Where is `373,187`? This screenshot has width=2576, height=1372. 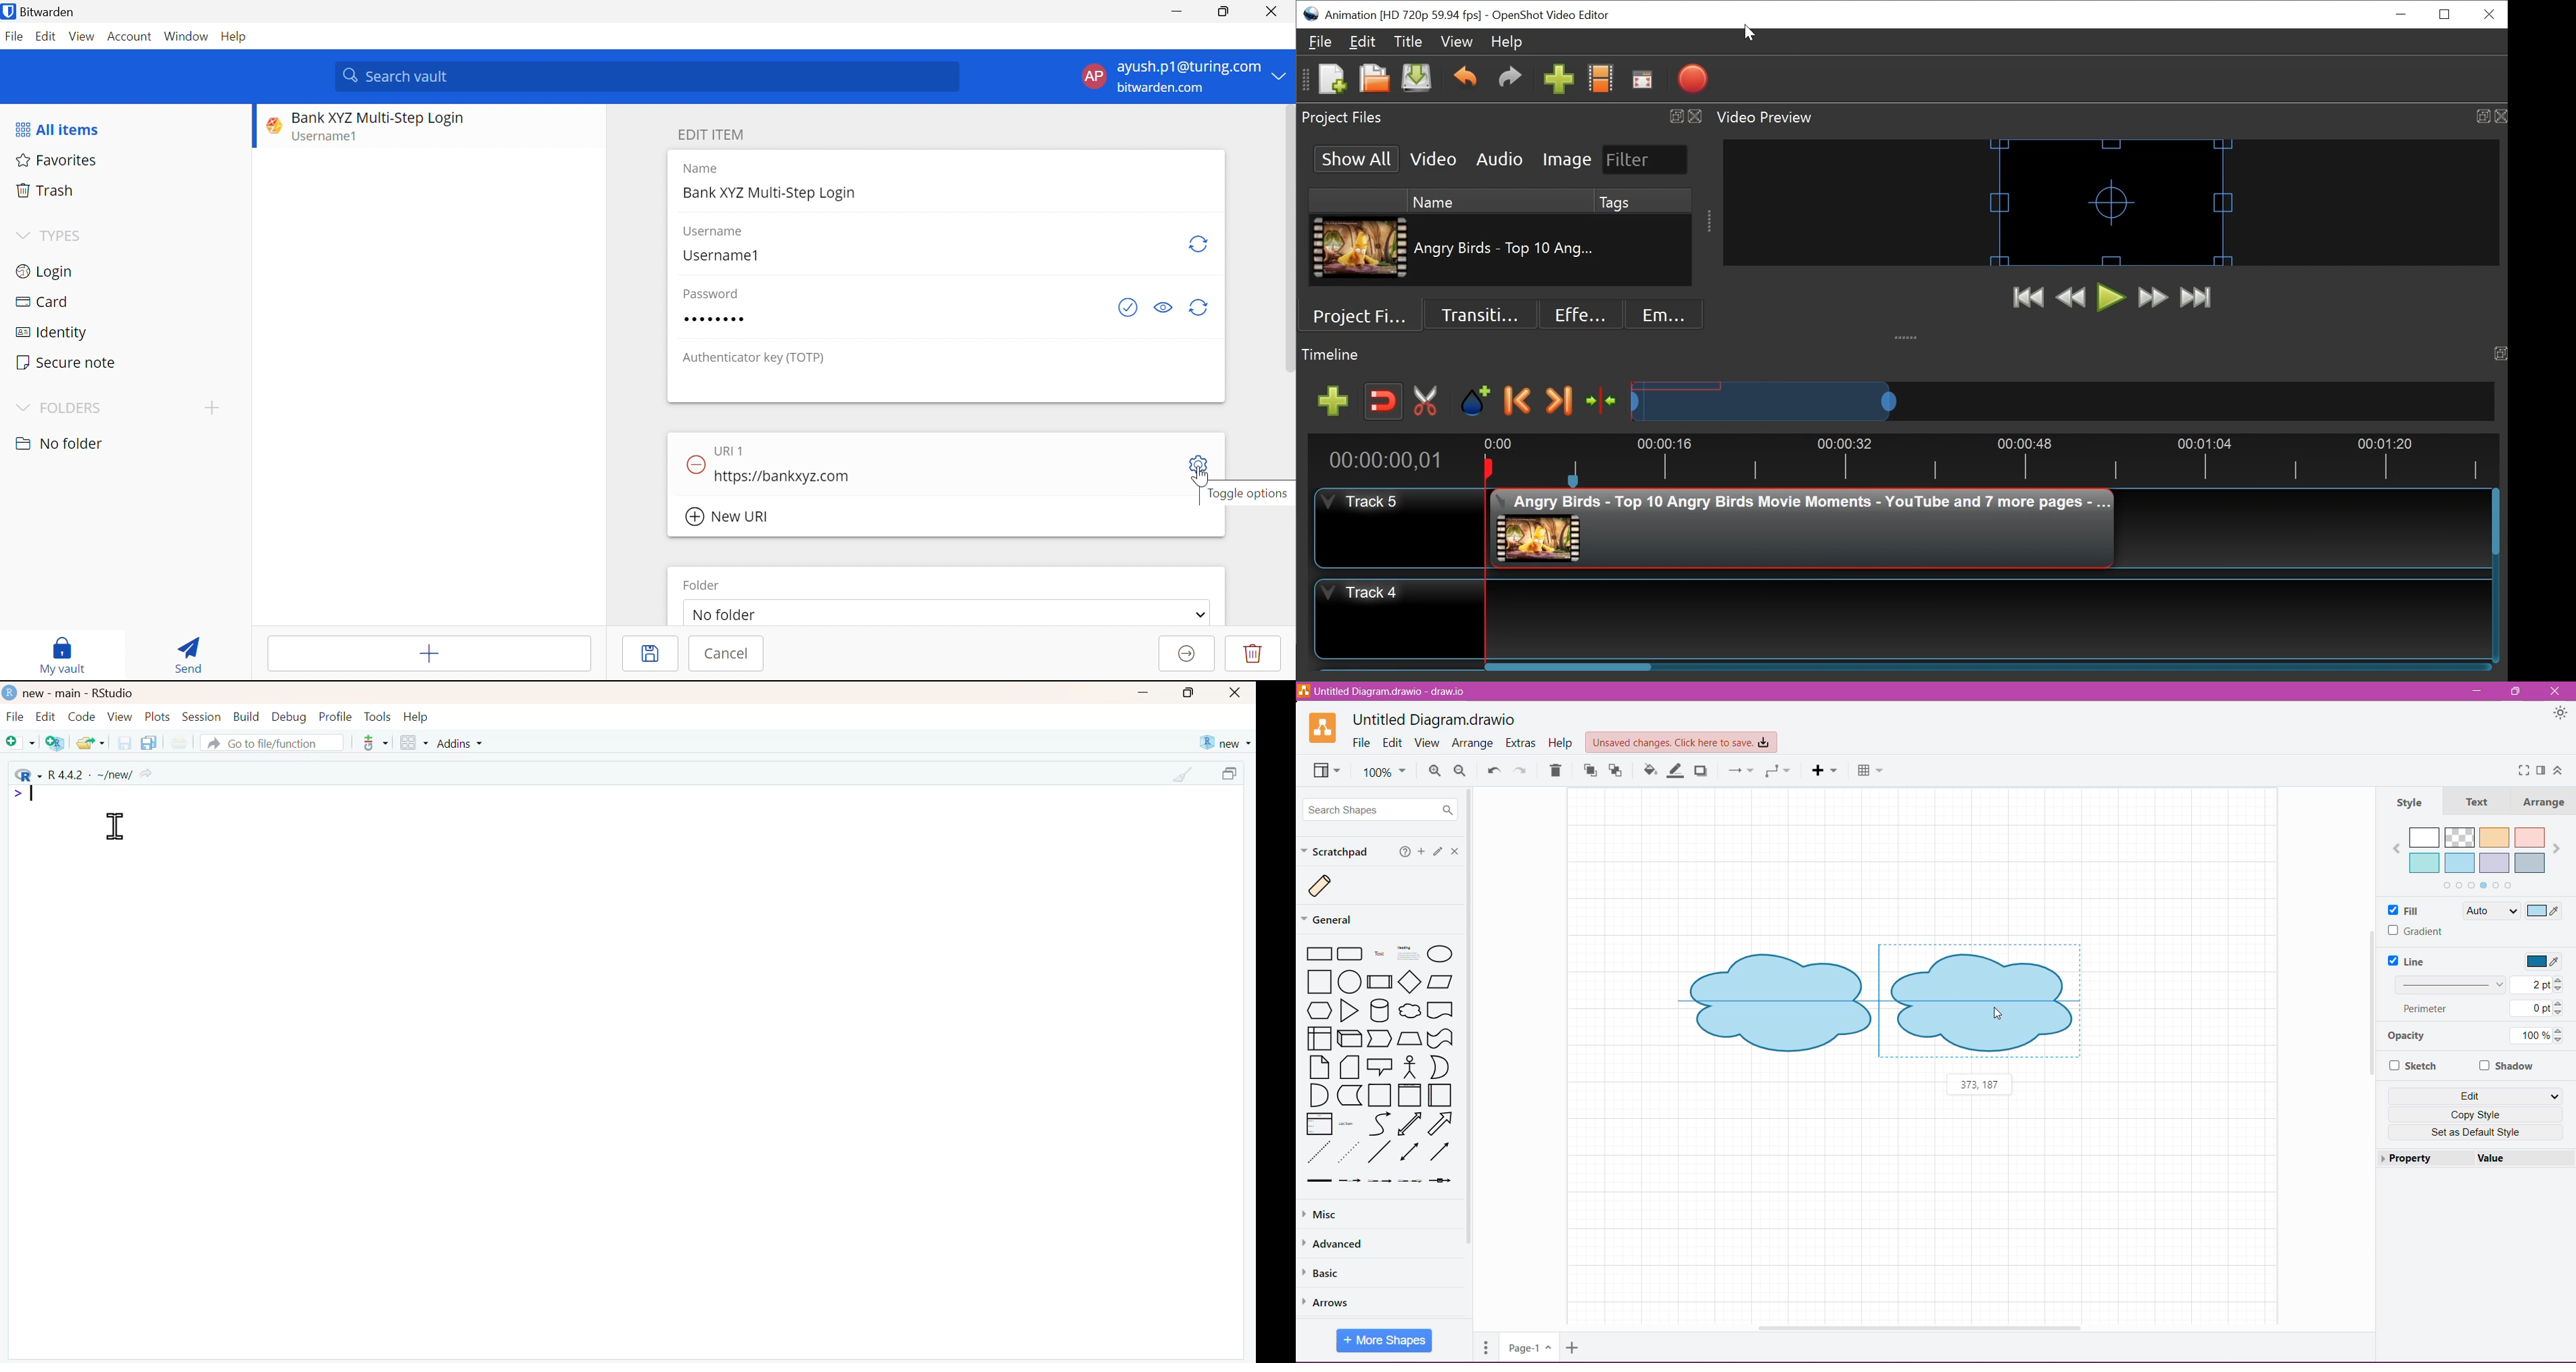
373,187 is located at coordinates (1980, 1086).